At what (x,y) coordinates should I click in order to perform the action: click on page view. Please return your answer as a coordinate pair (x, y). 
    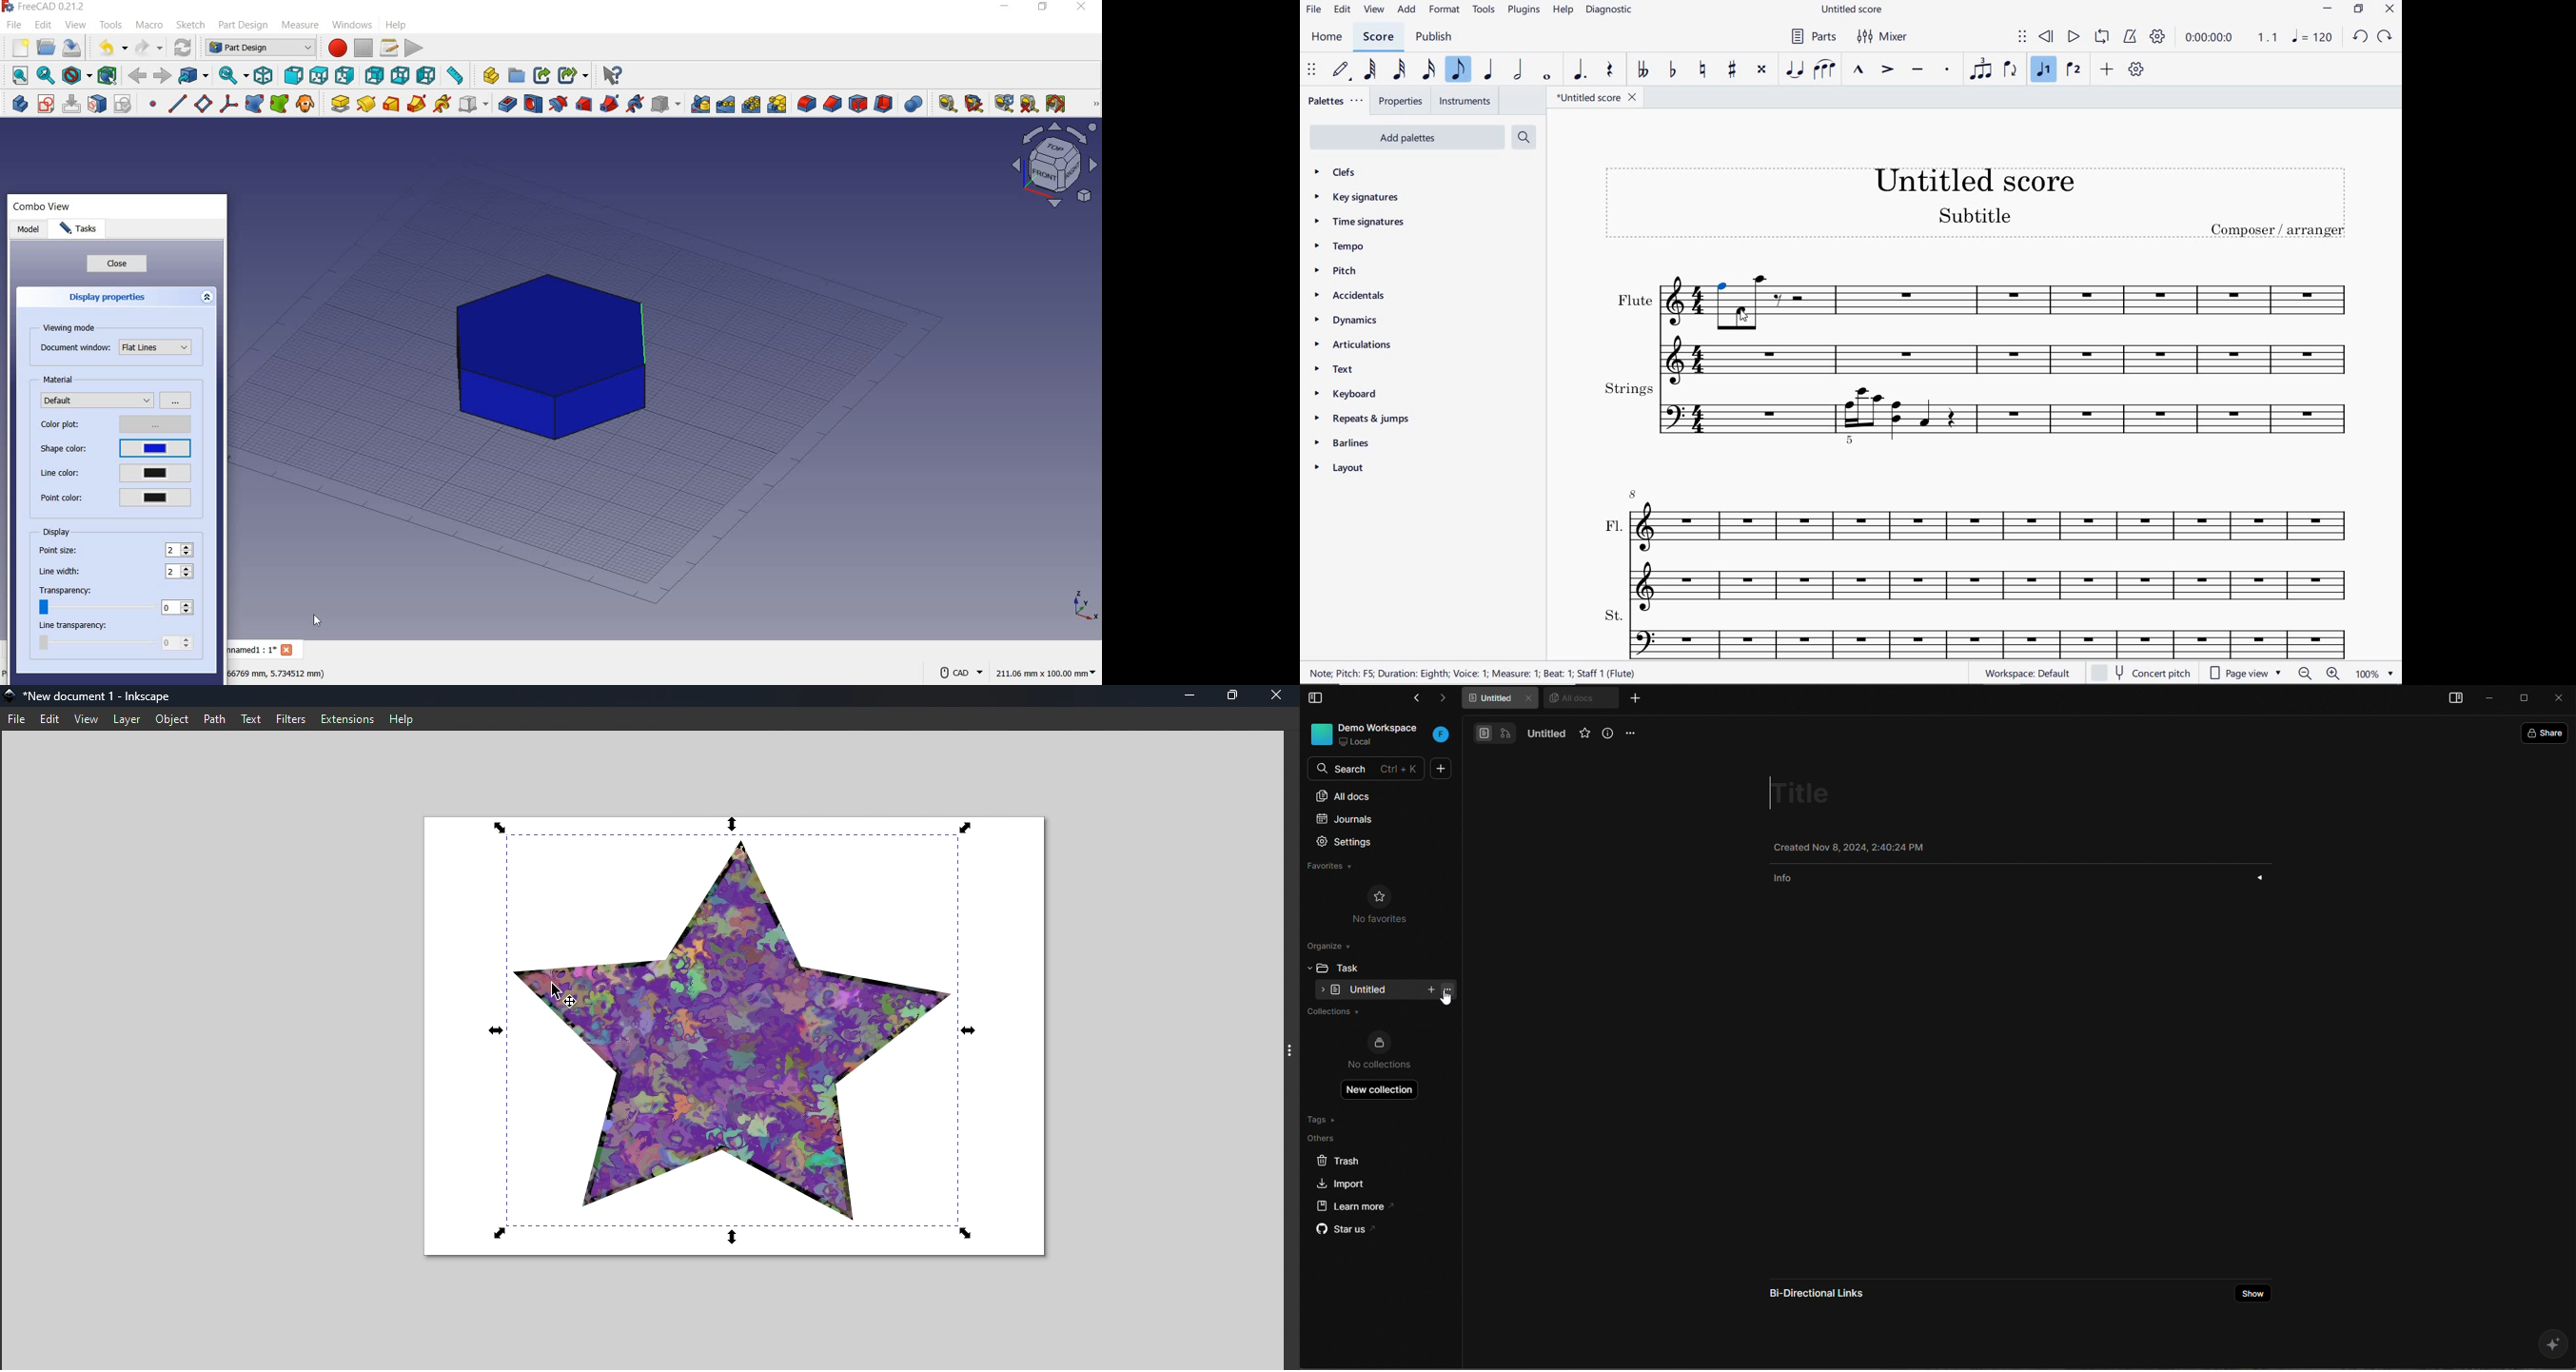
    Looking at the image, I should click on (2245, 673).